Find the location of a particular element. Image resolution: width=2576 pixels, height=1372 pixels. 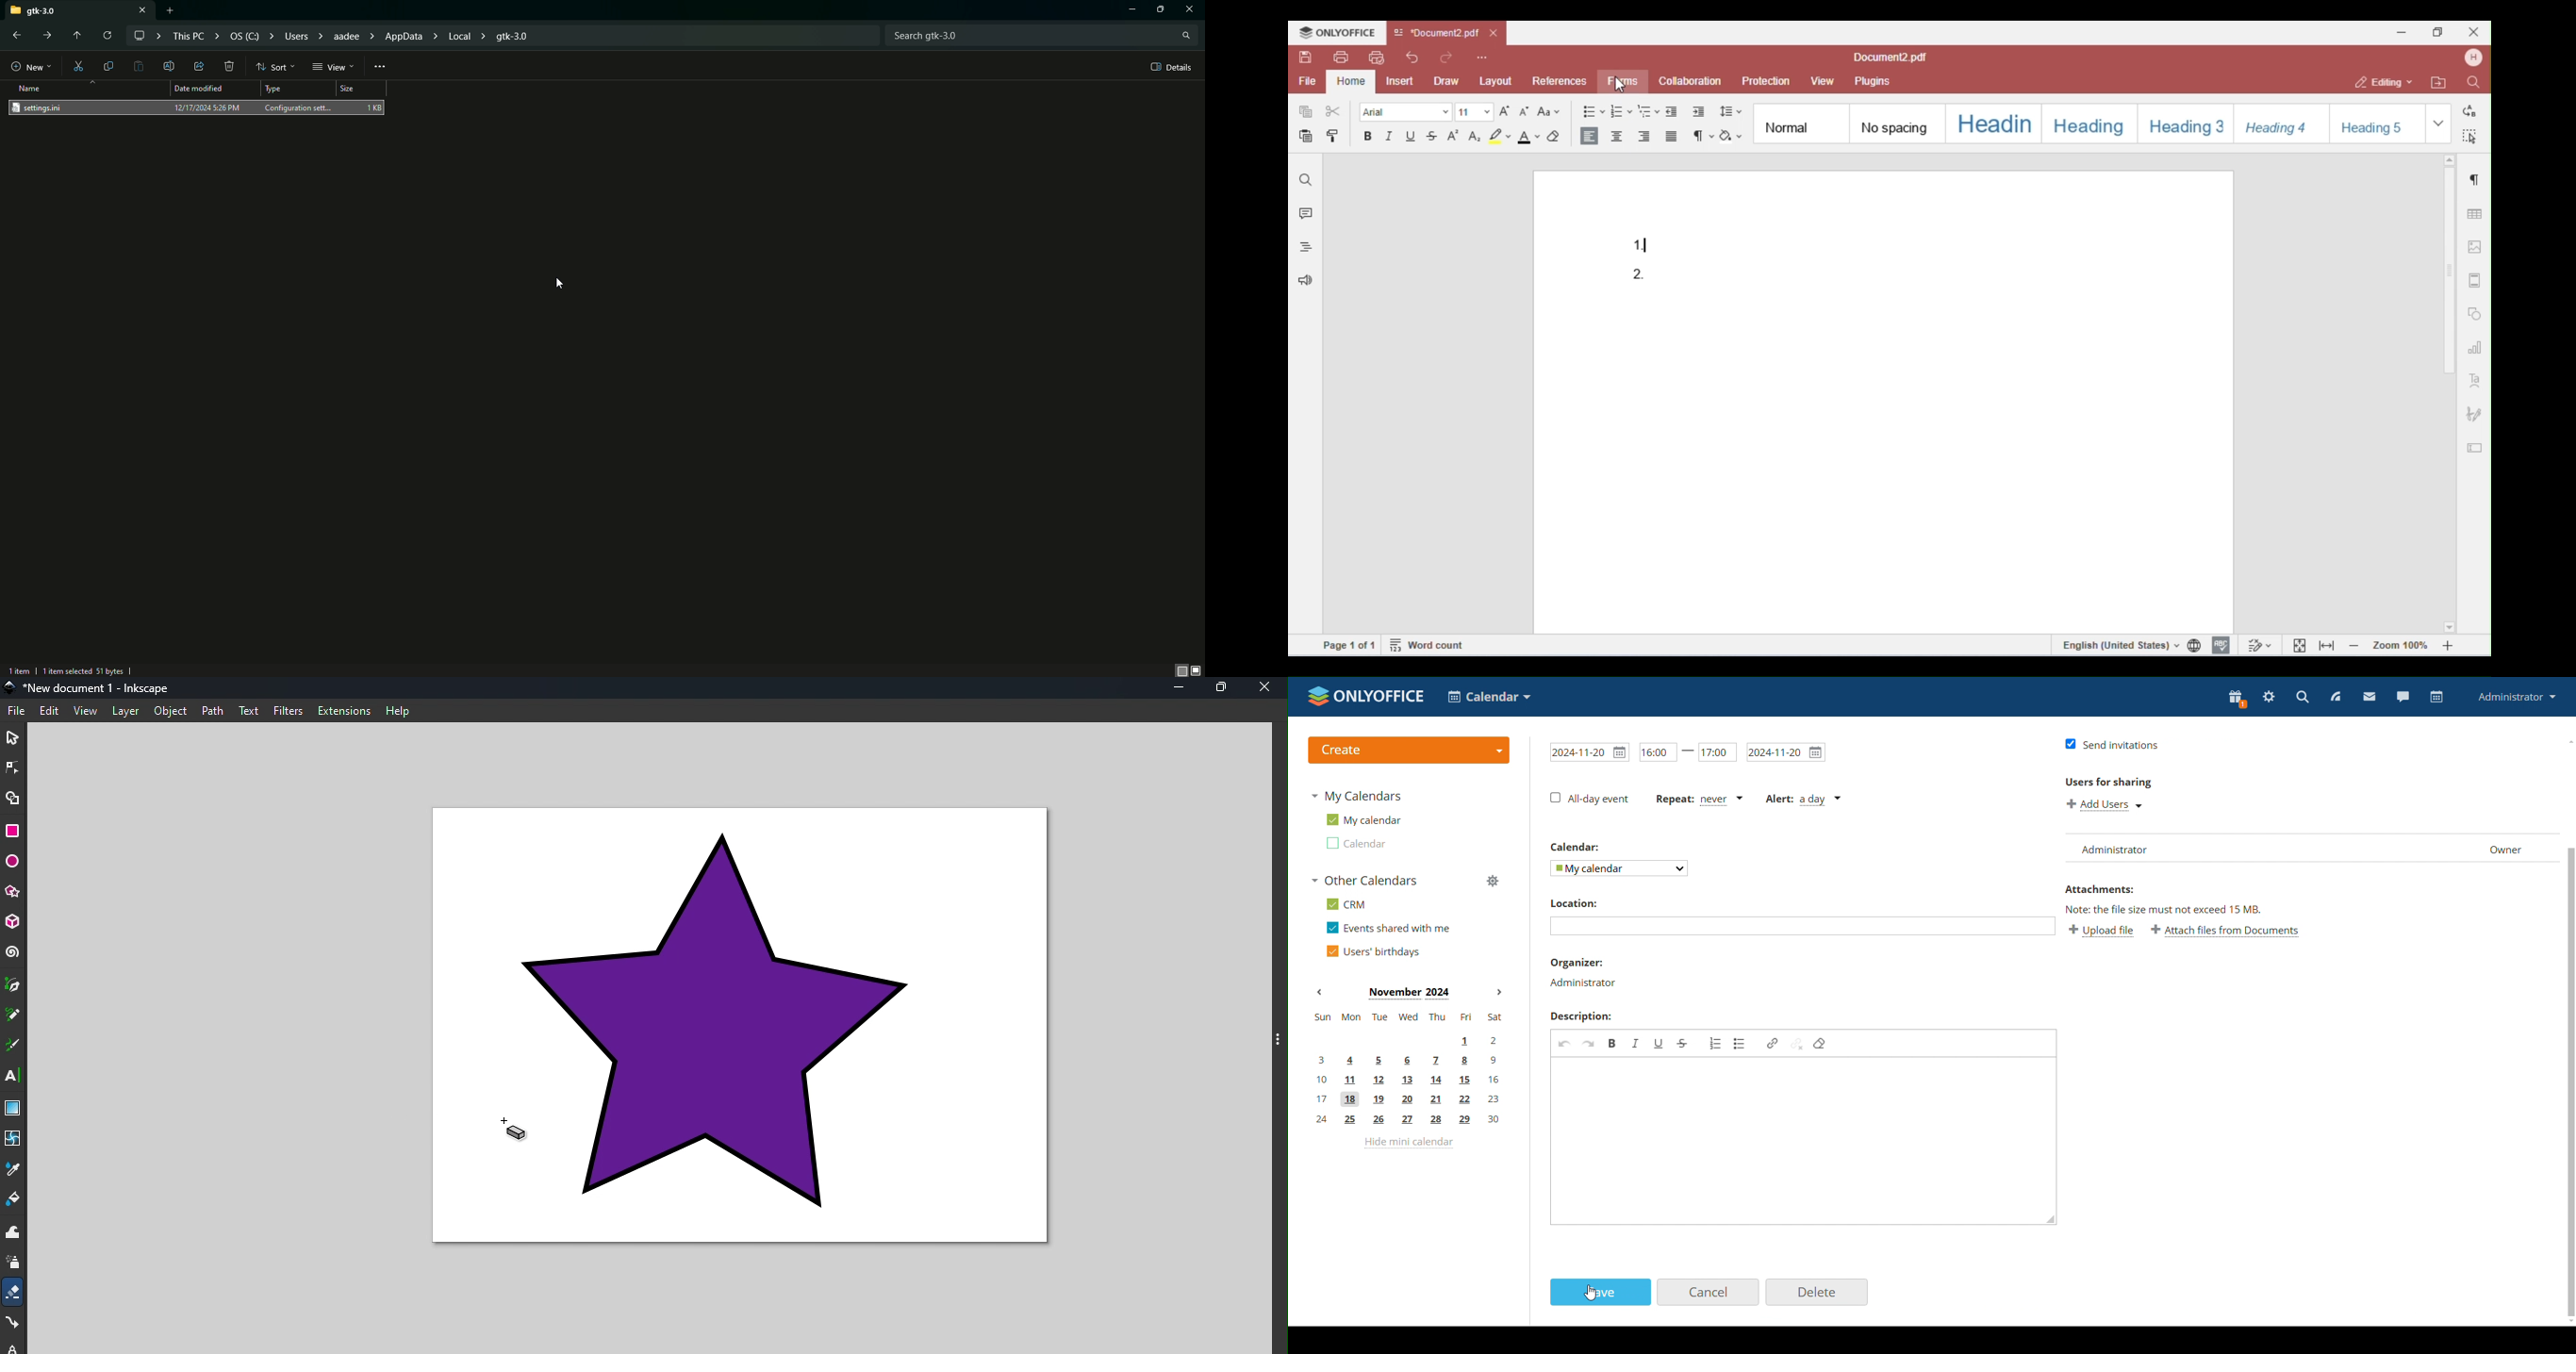

Delete is located at coordinates (230, 67).